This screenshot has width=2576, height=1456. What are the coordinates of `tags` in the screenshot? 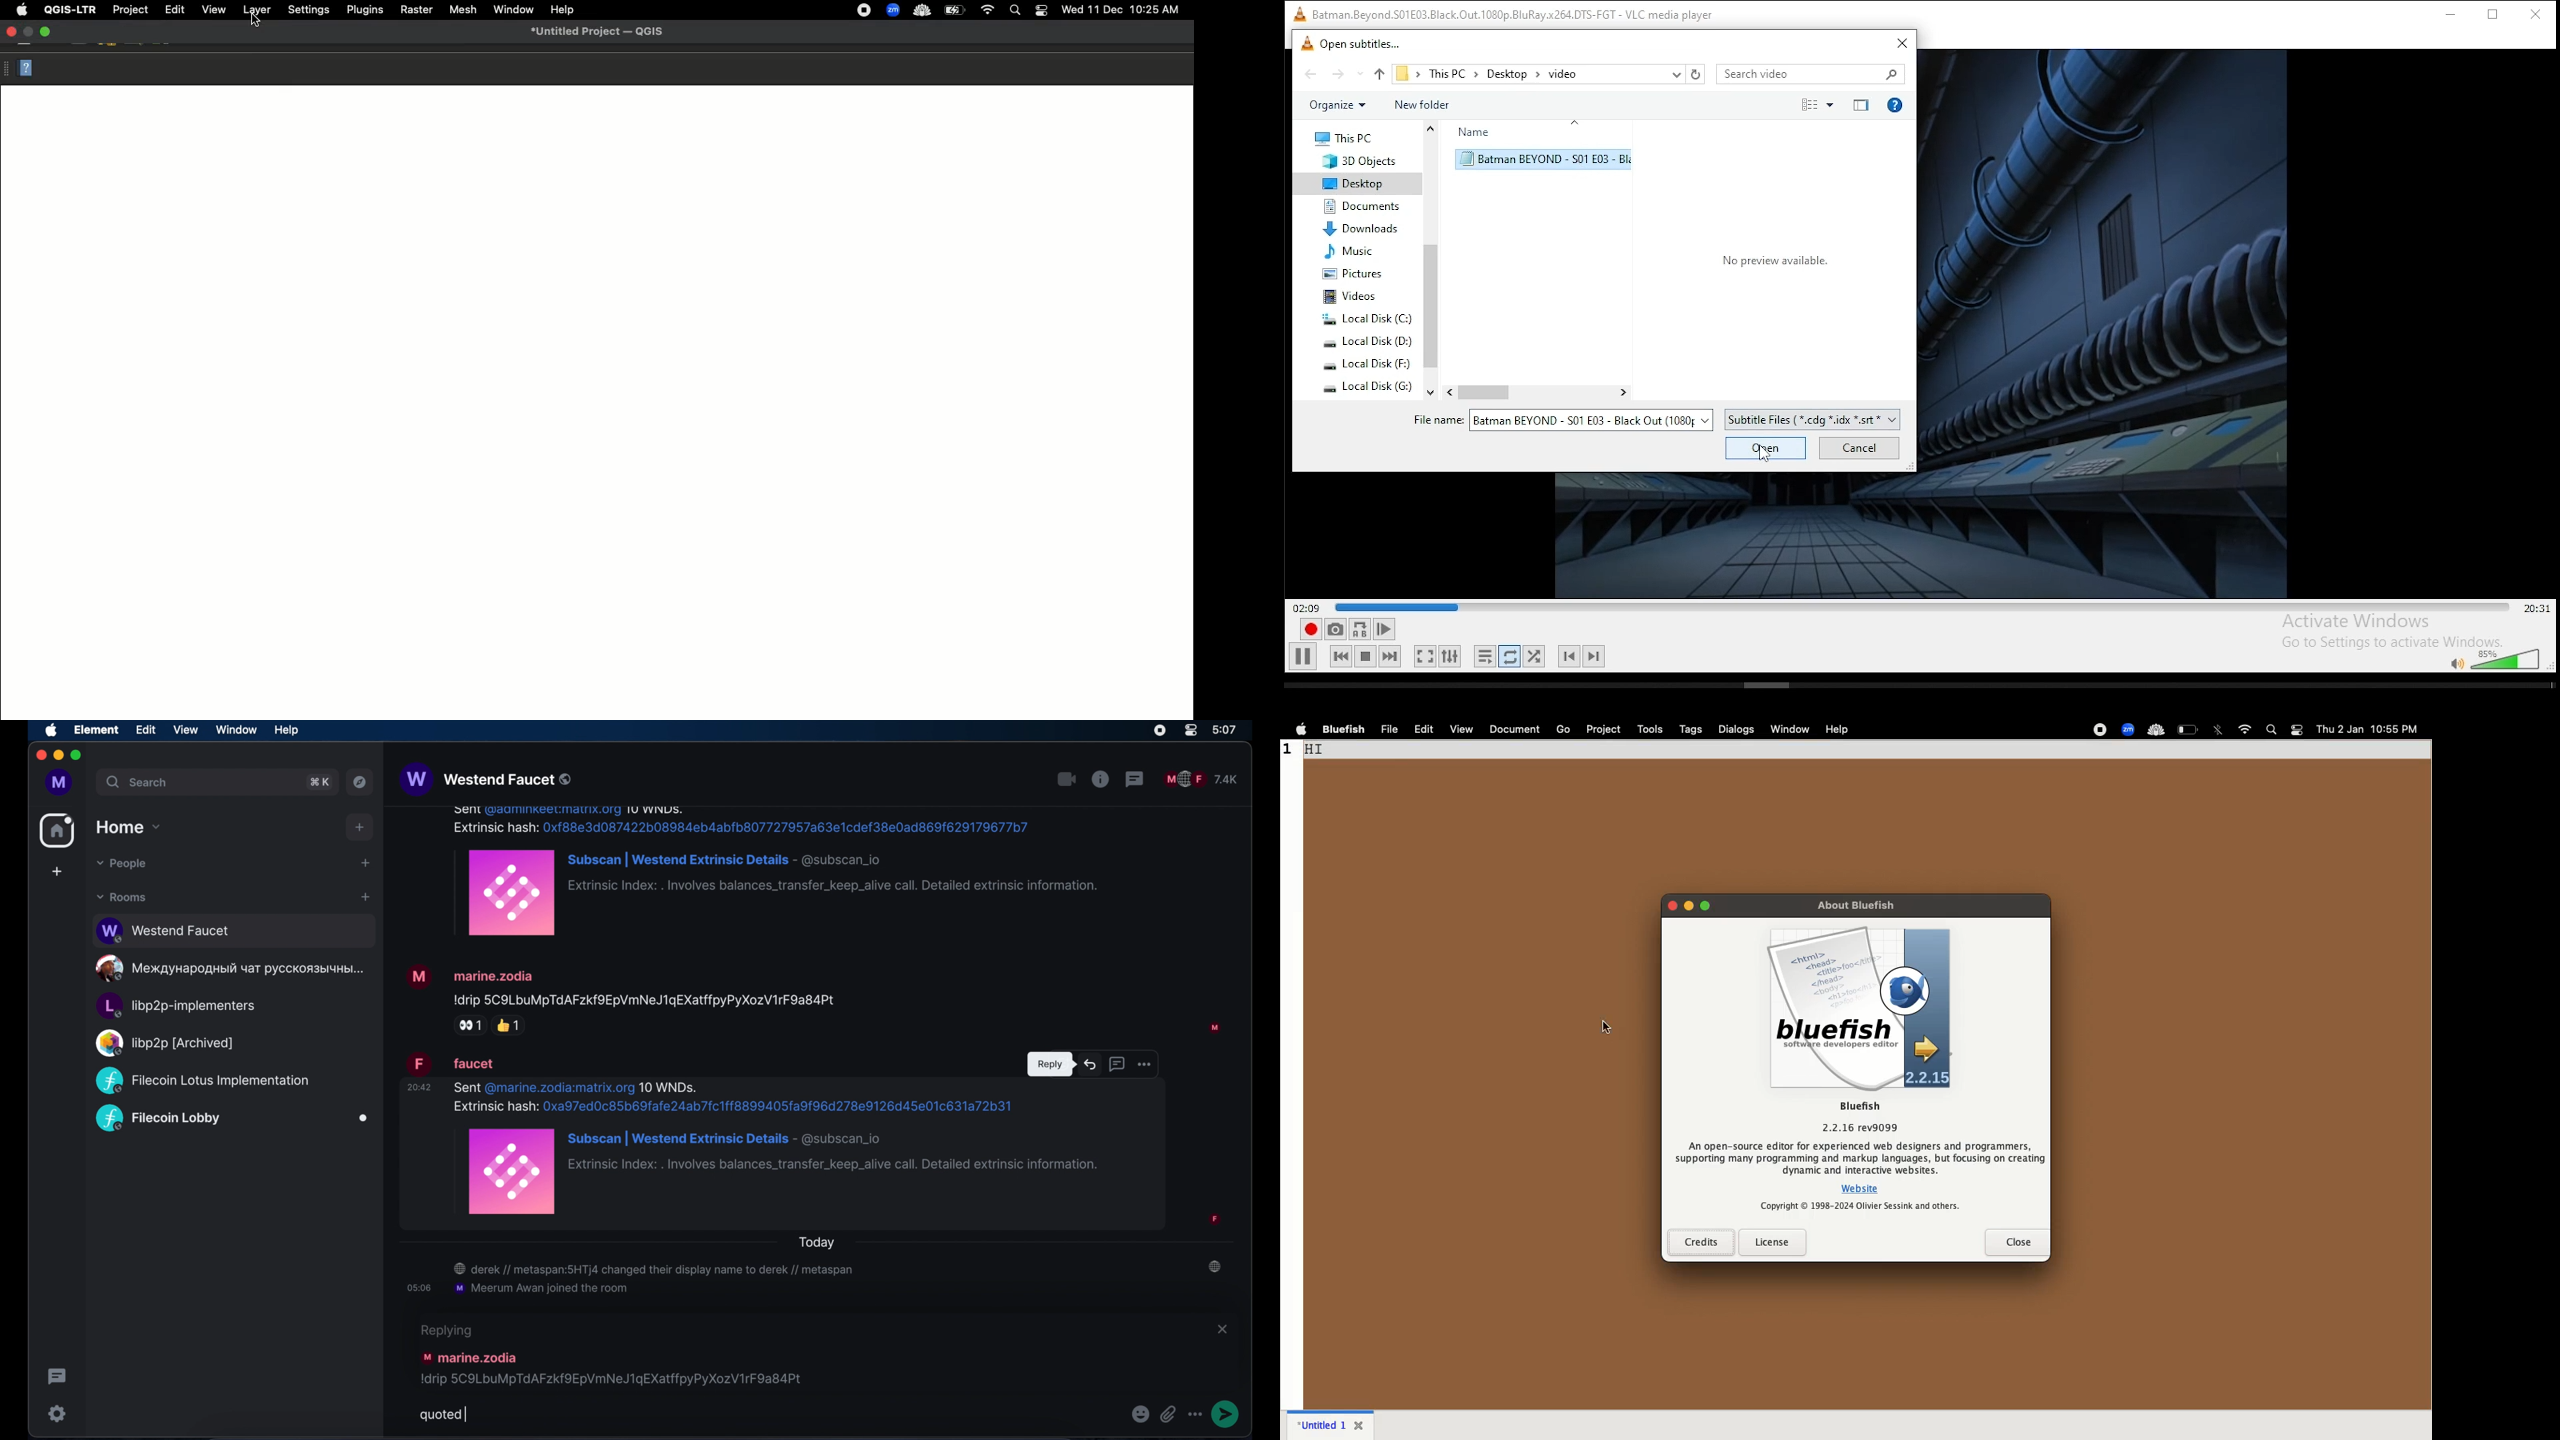 It's located at (1693, 730).